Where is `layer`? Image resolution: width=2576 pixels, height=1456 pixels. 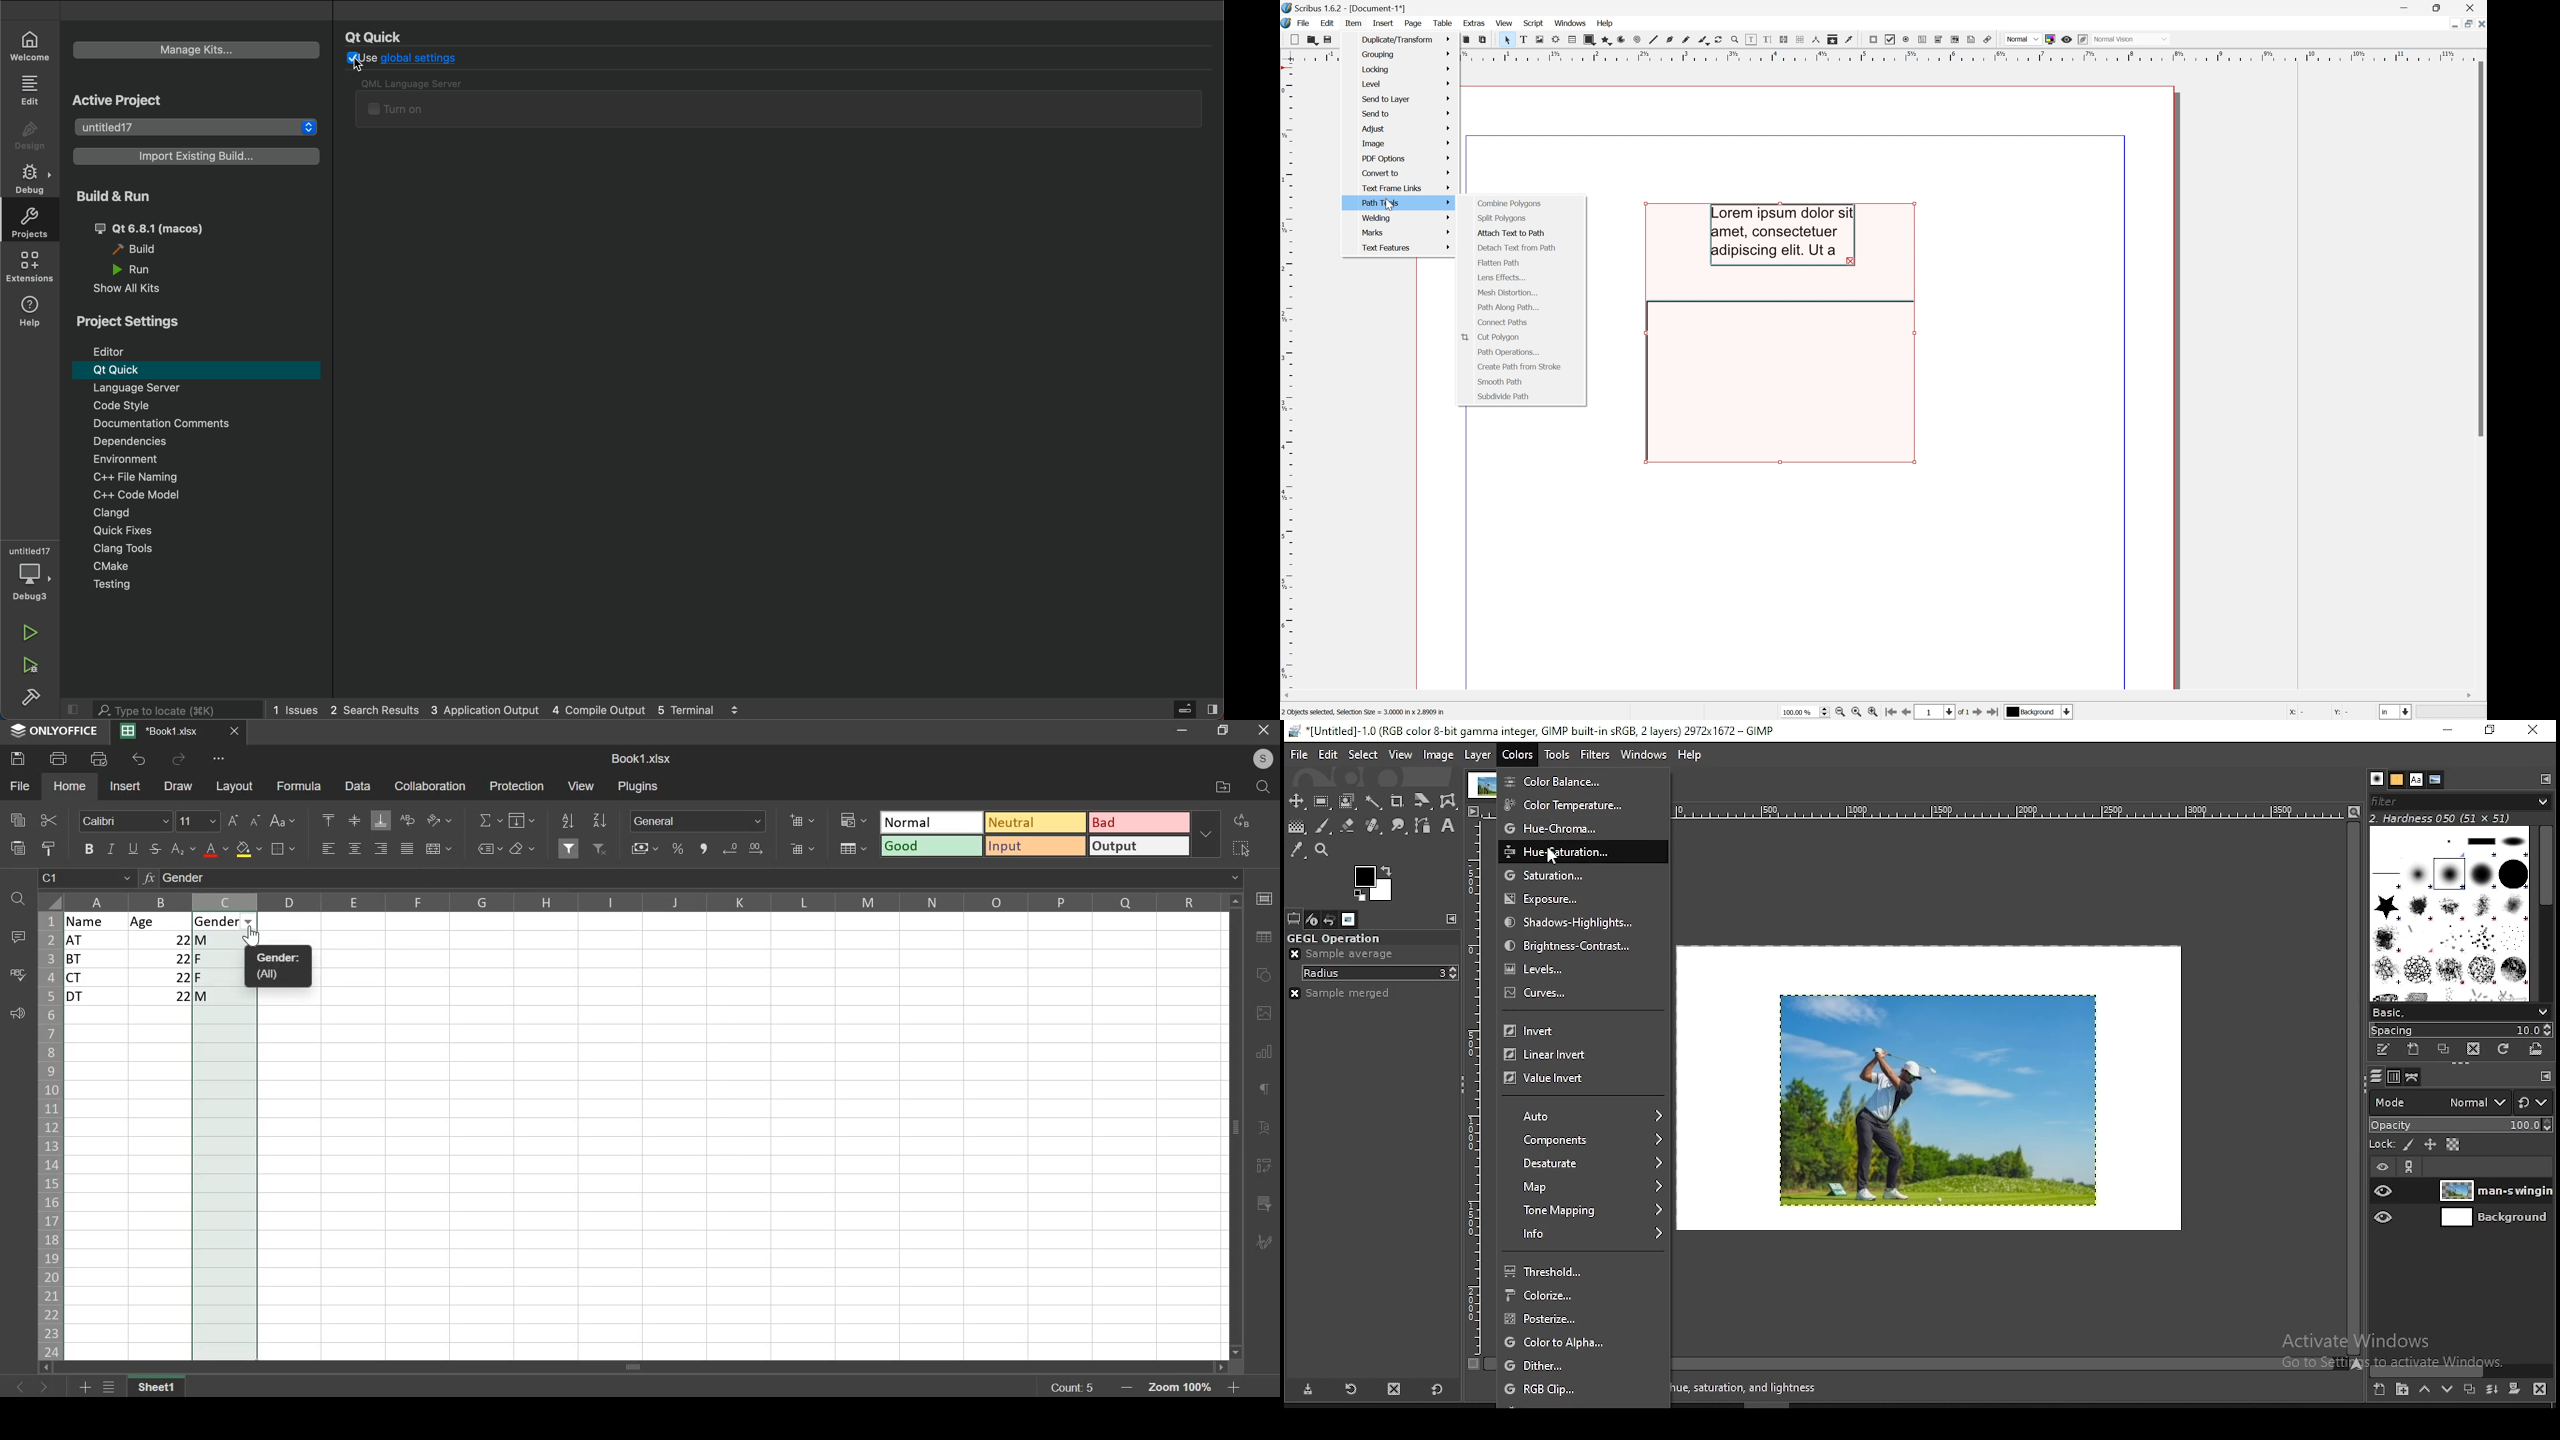 layer is located at coordinates (1475, 752).